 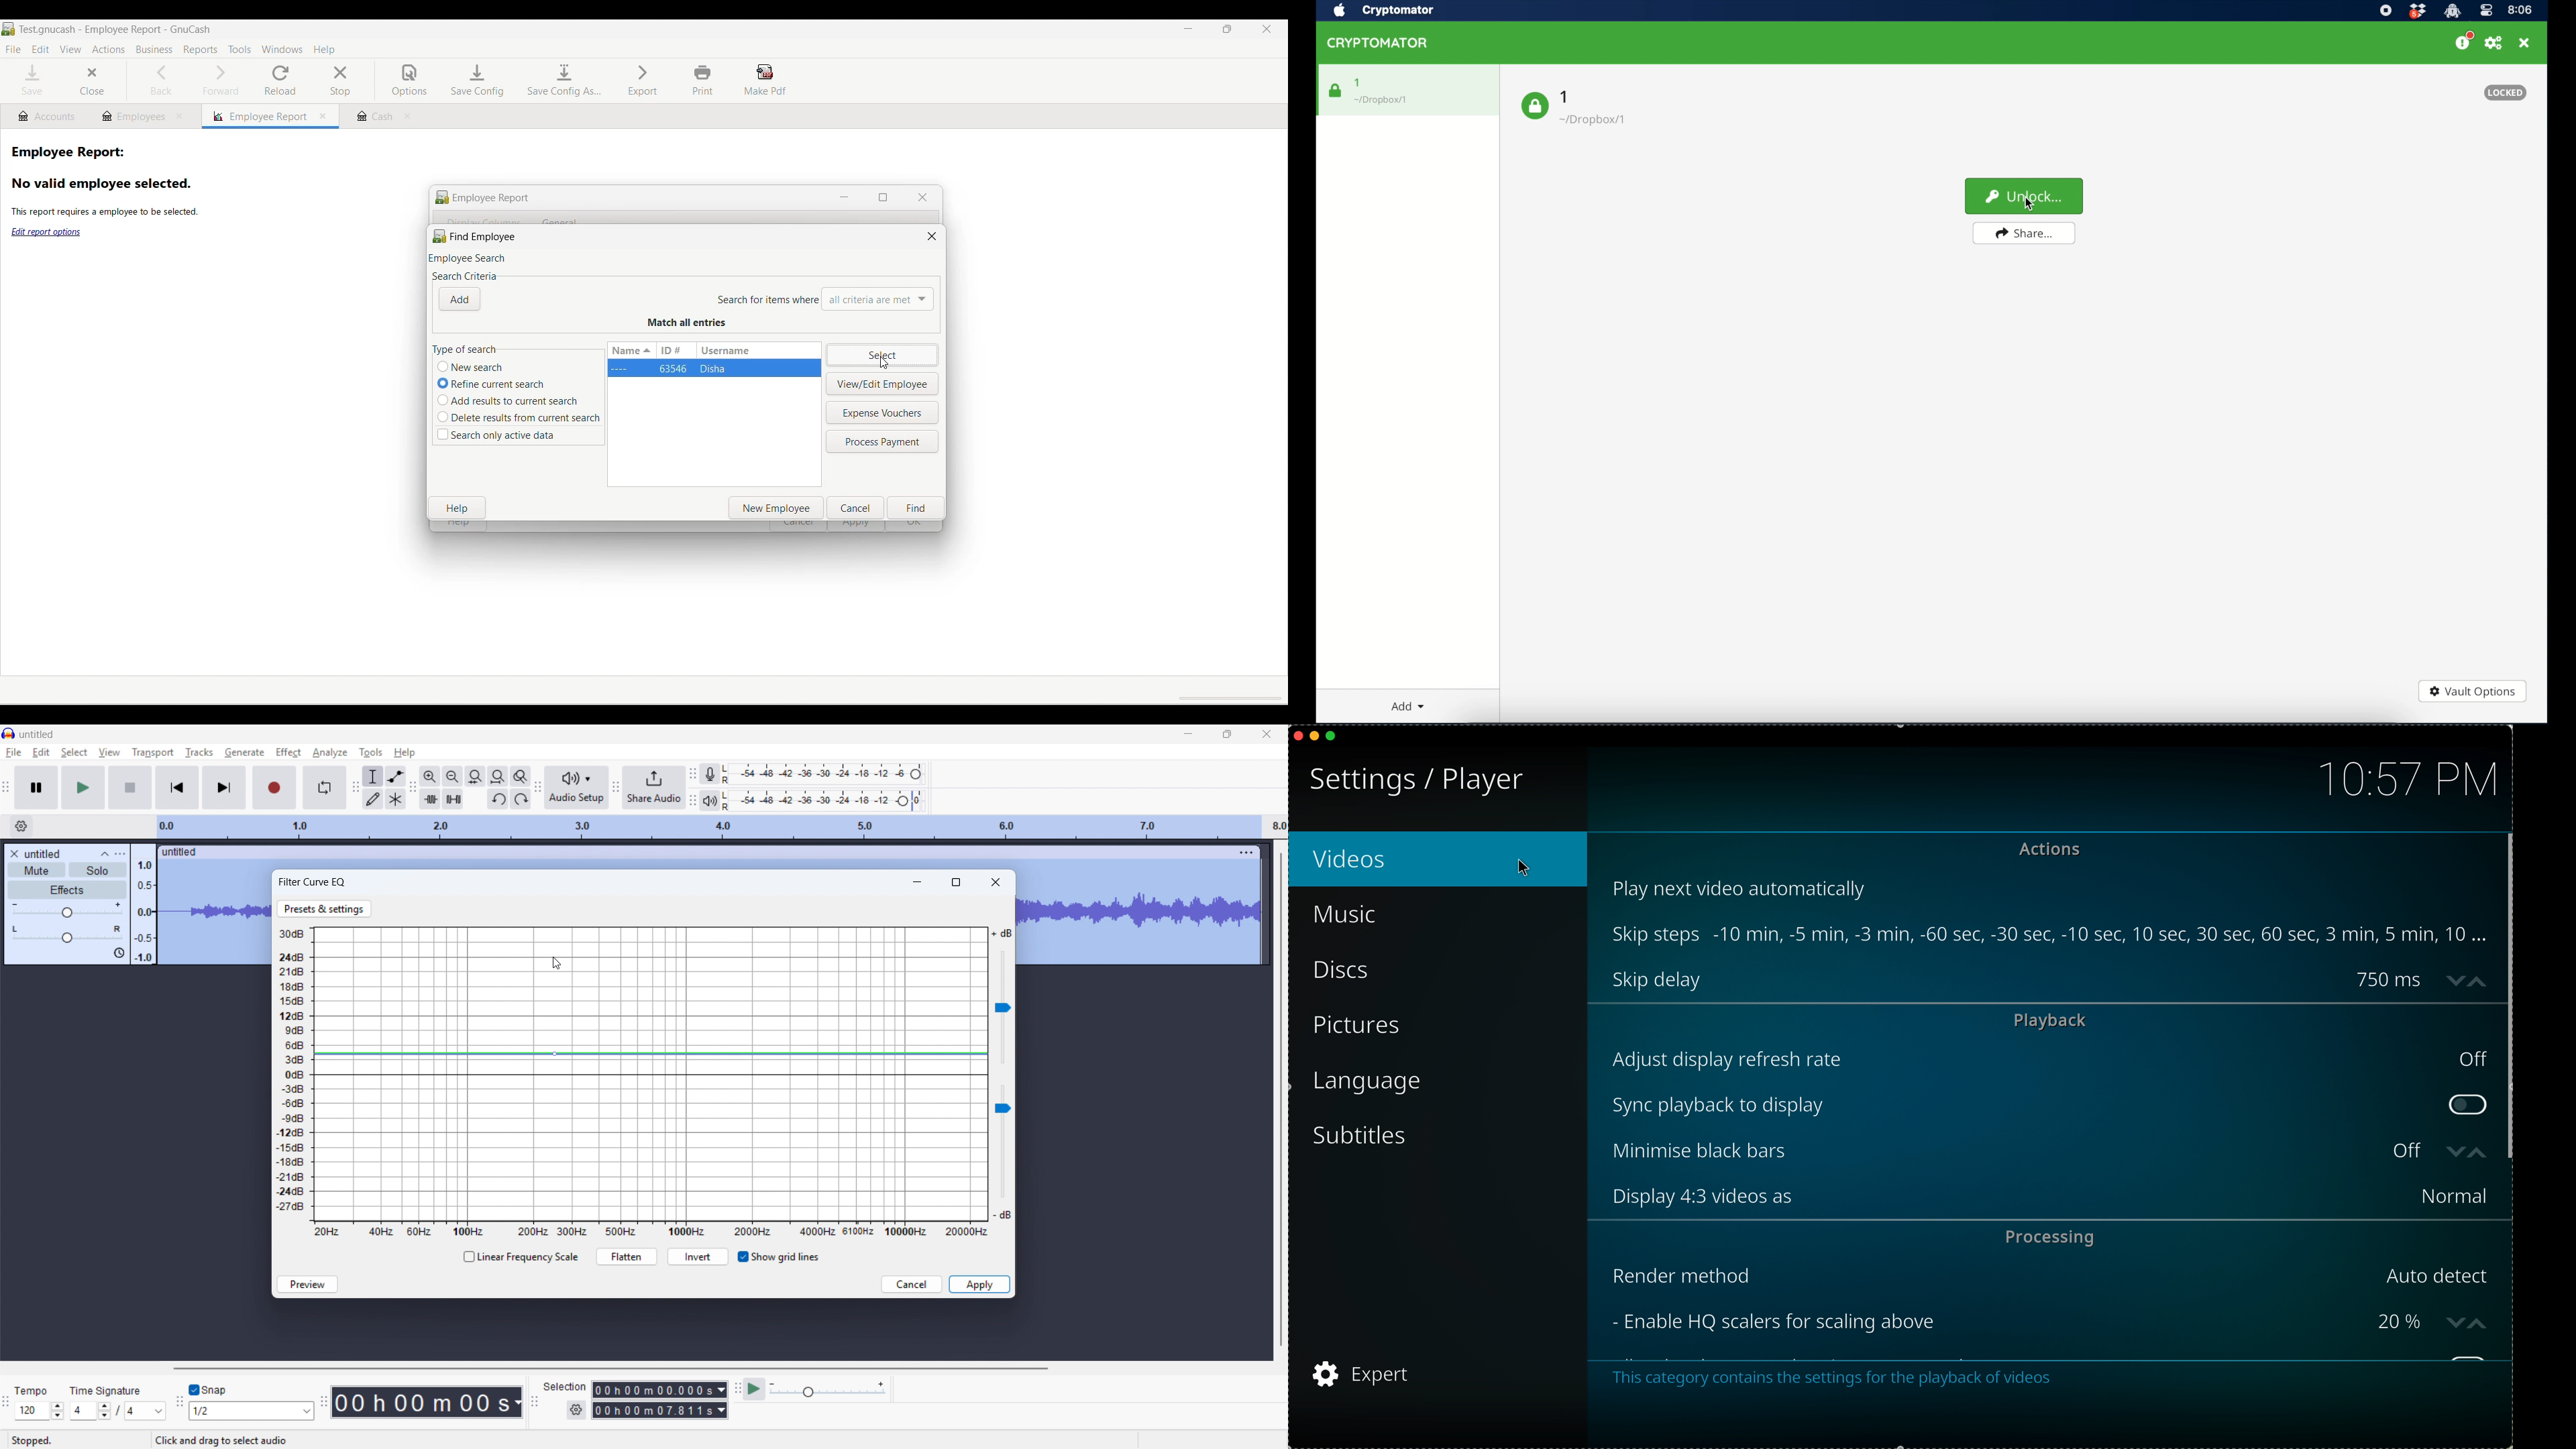 I want to click on Set tempo , so click(x=38, y=1411).